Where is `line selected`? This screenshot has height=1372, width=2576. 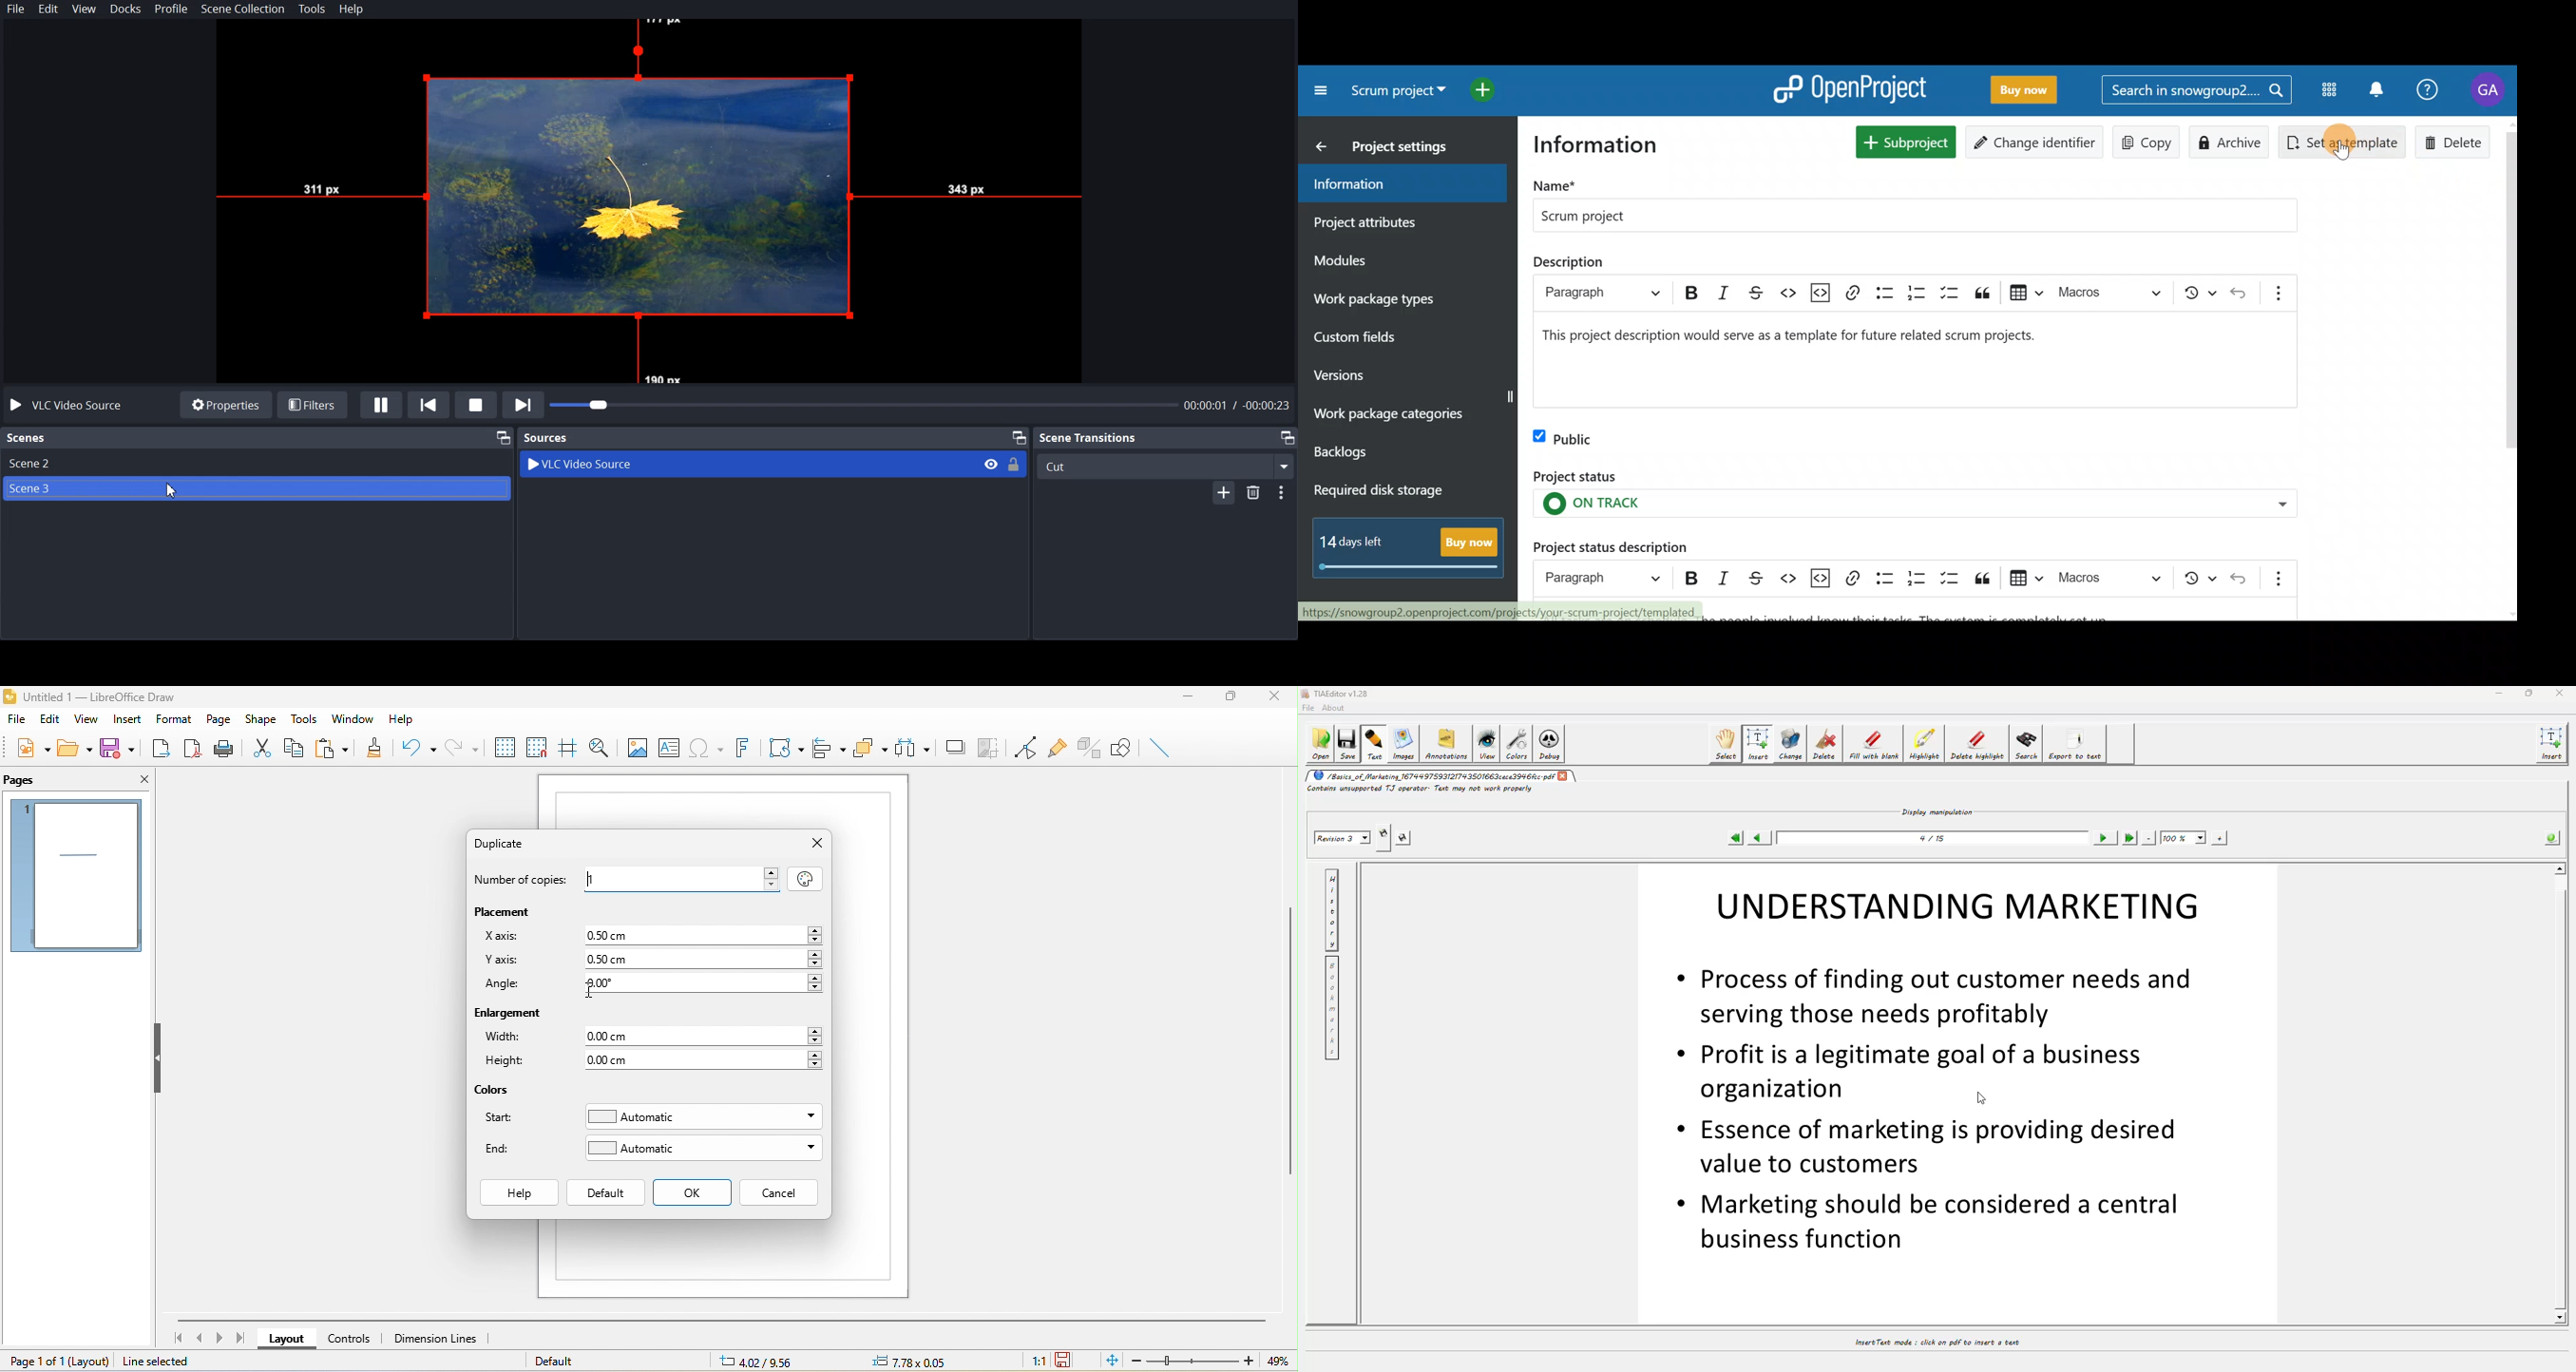 line selected is located at coordinates (169, 1362).